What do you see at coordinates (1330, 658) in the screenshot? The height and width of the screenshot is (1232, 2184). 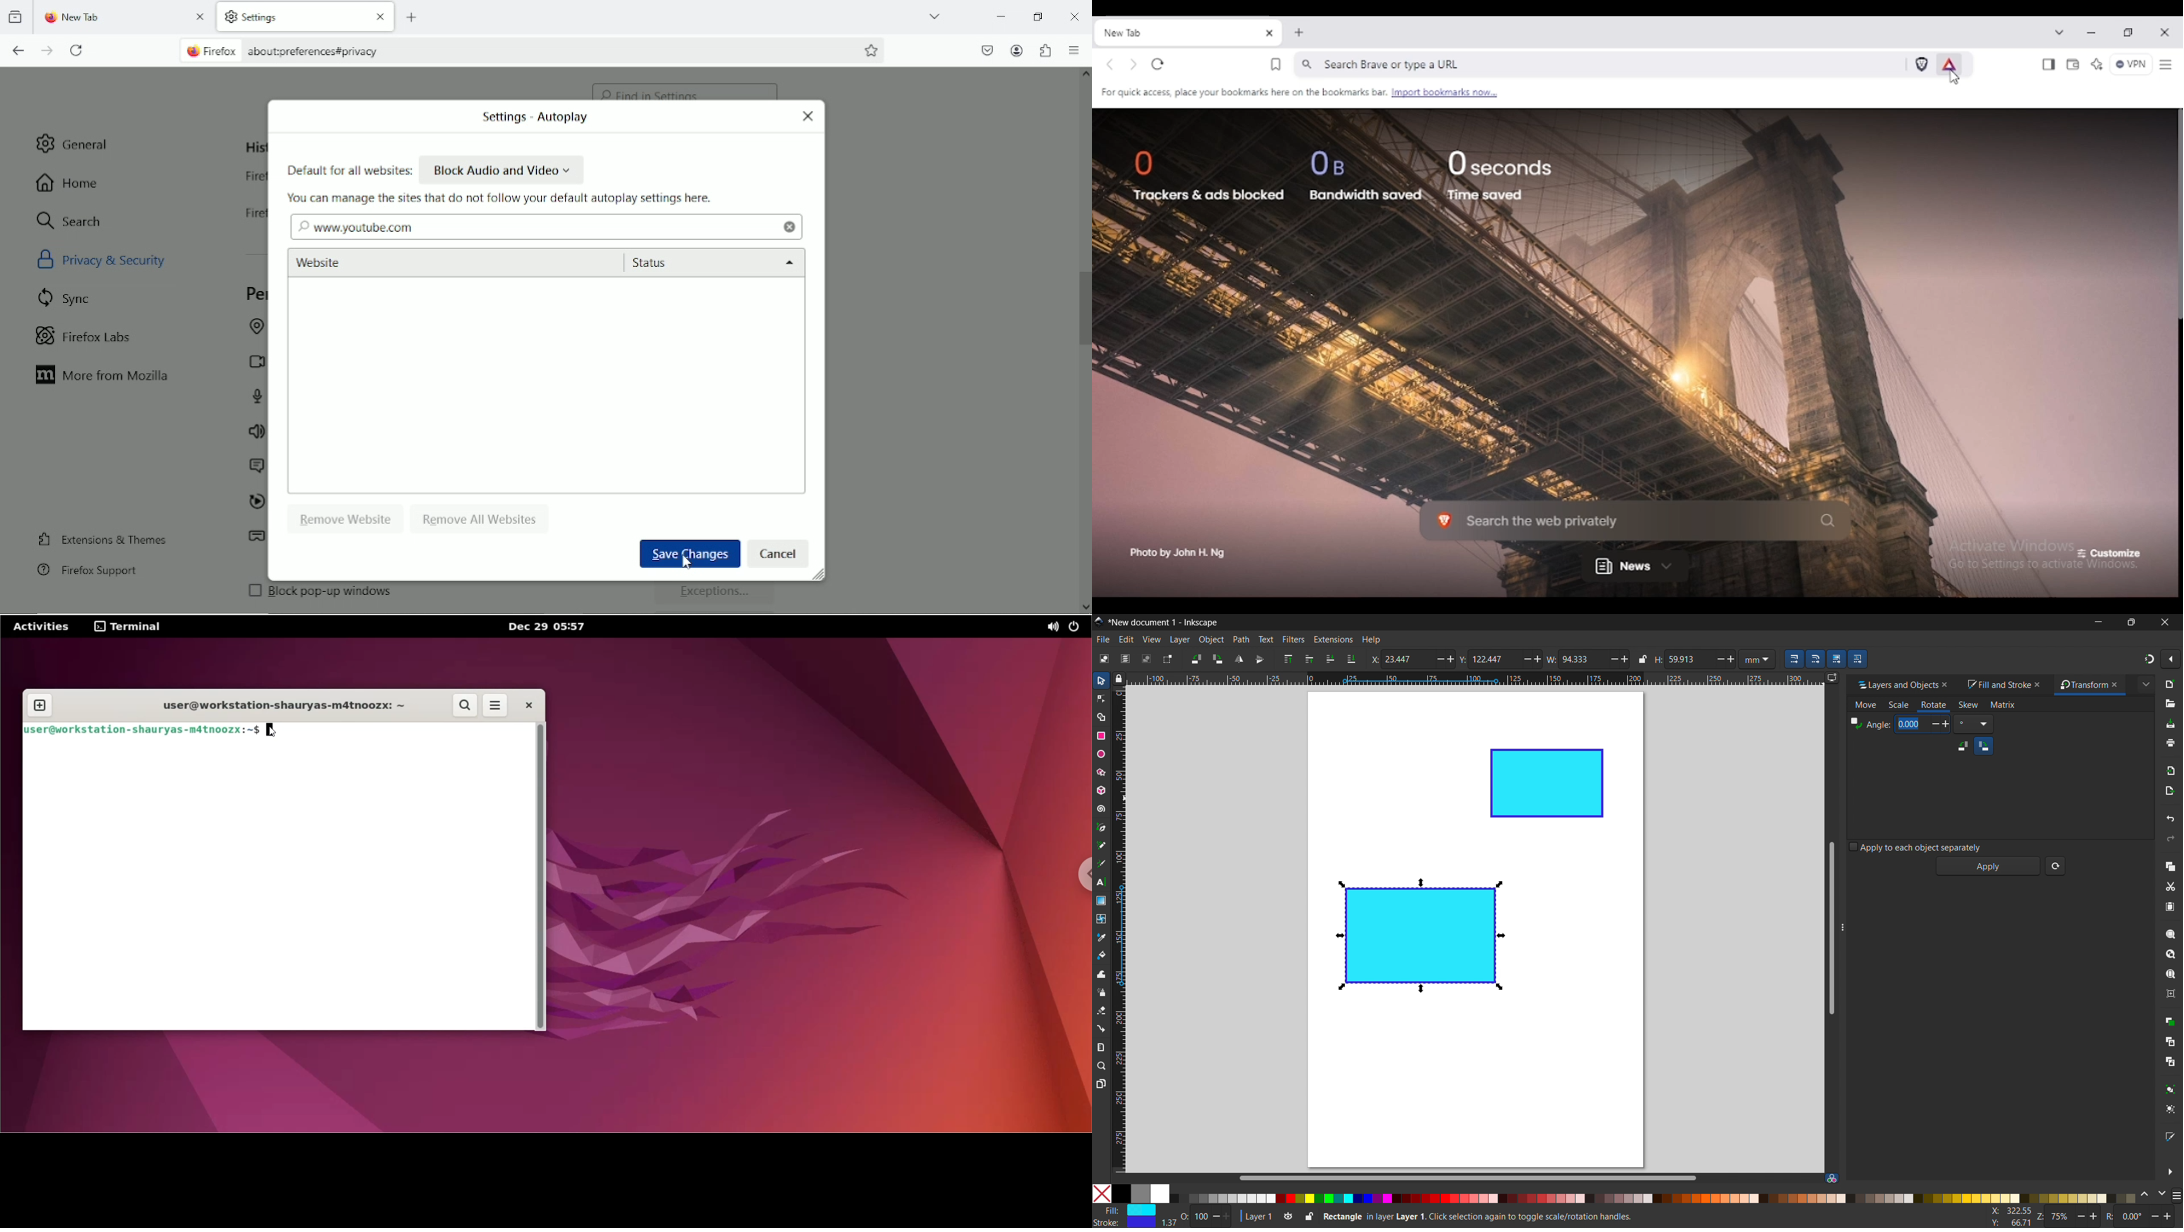 I see `lower` at bounding box center [1330, 658].